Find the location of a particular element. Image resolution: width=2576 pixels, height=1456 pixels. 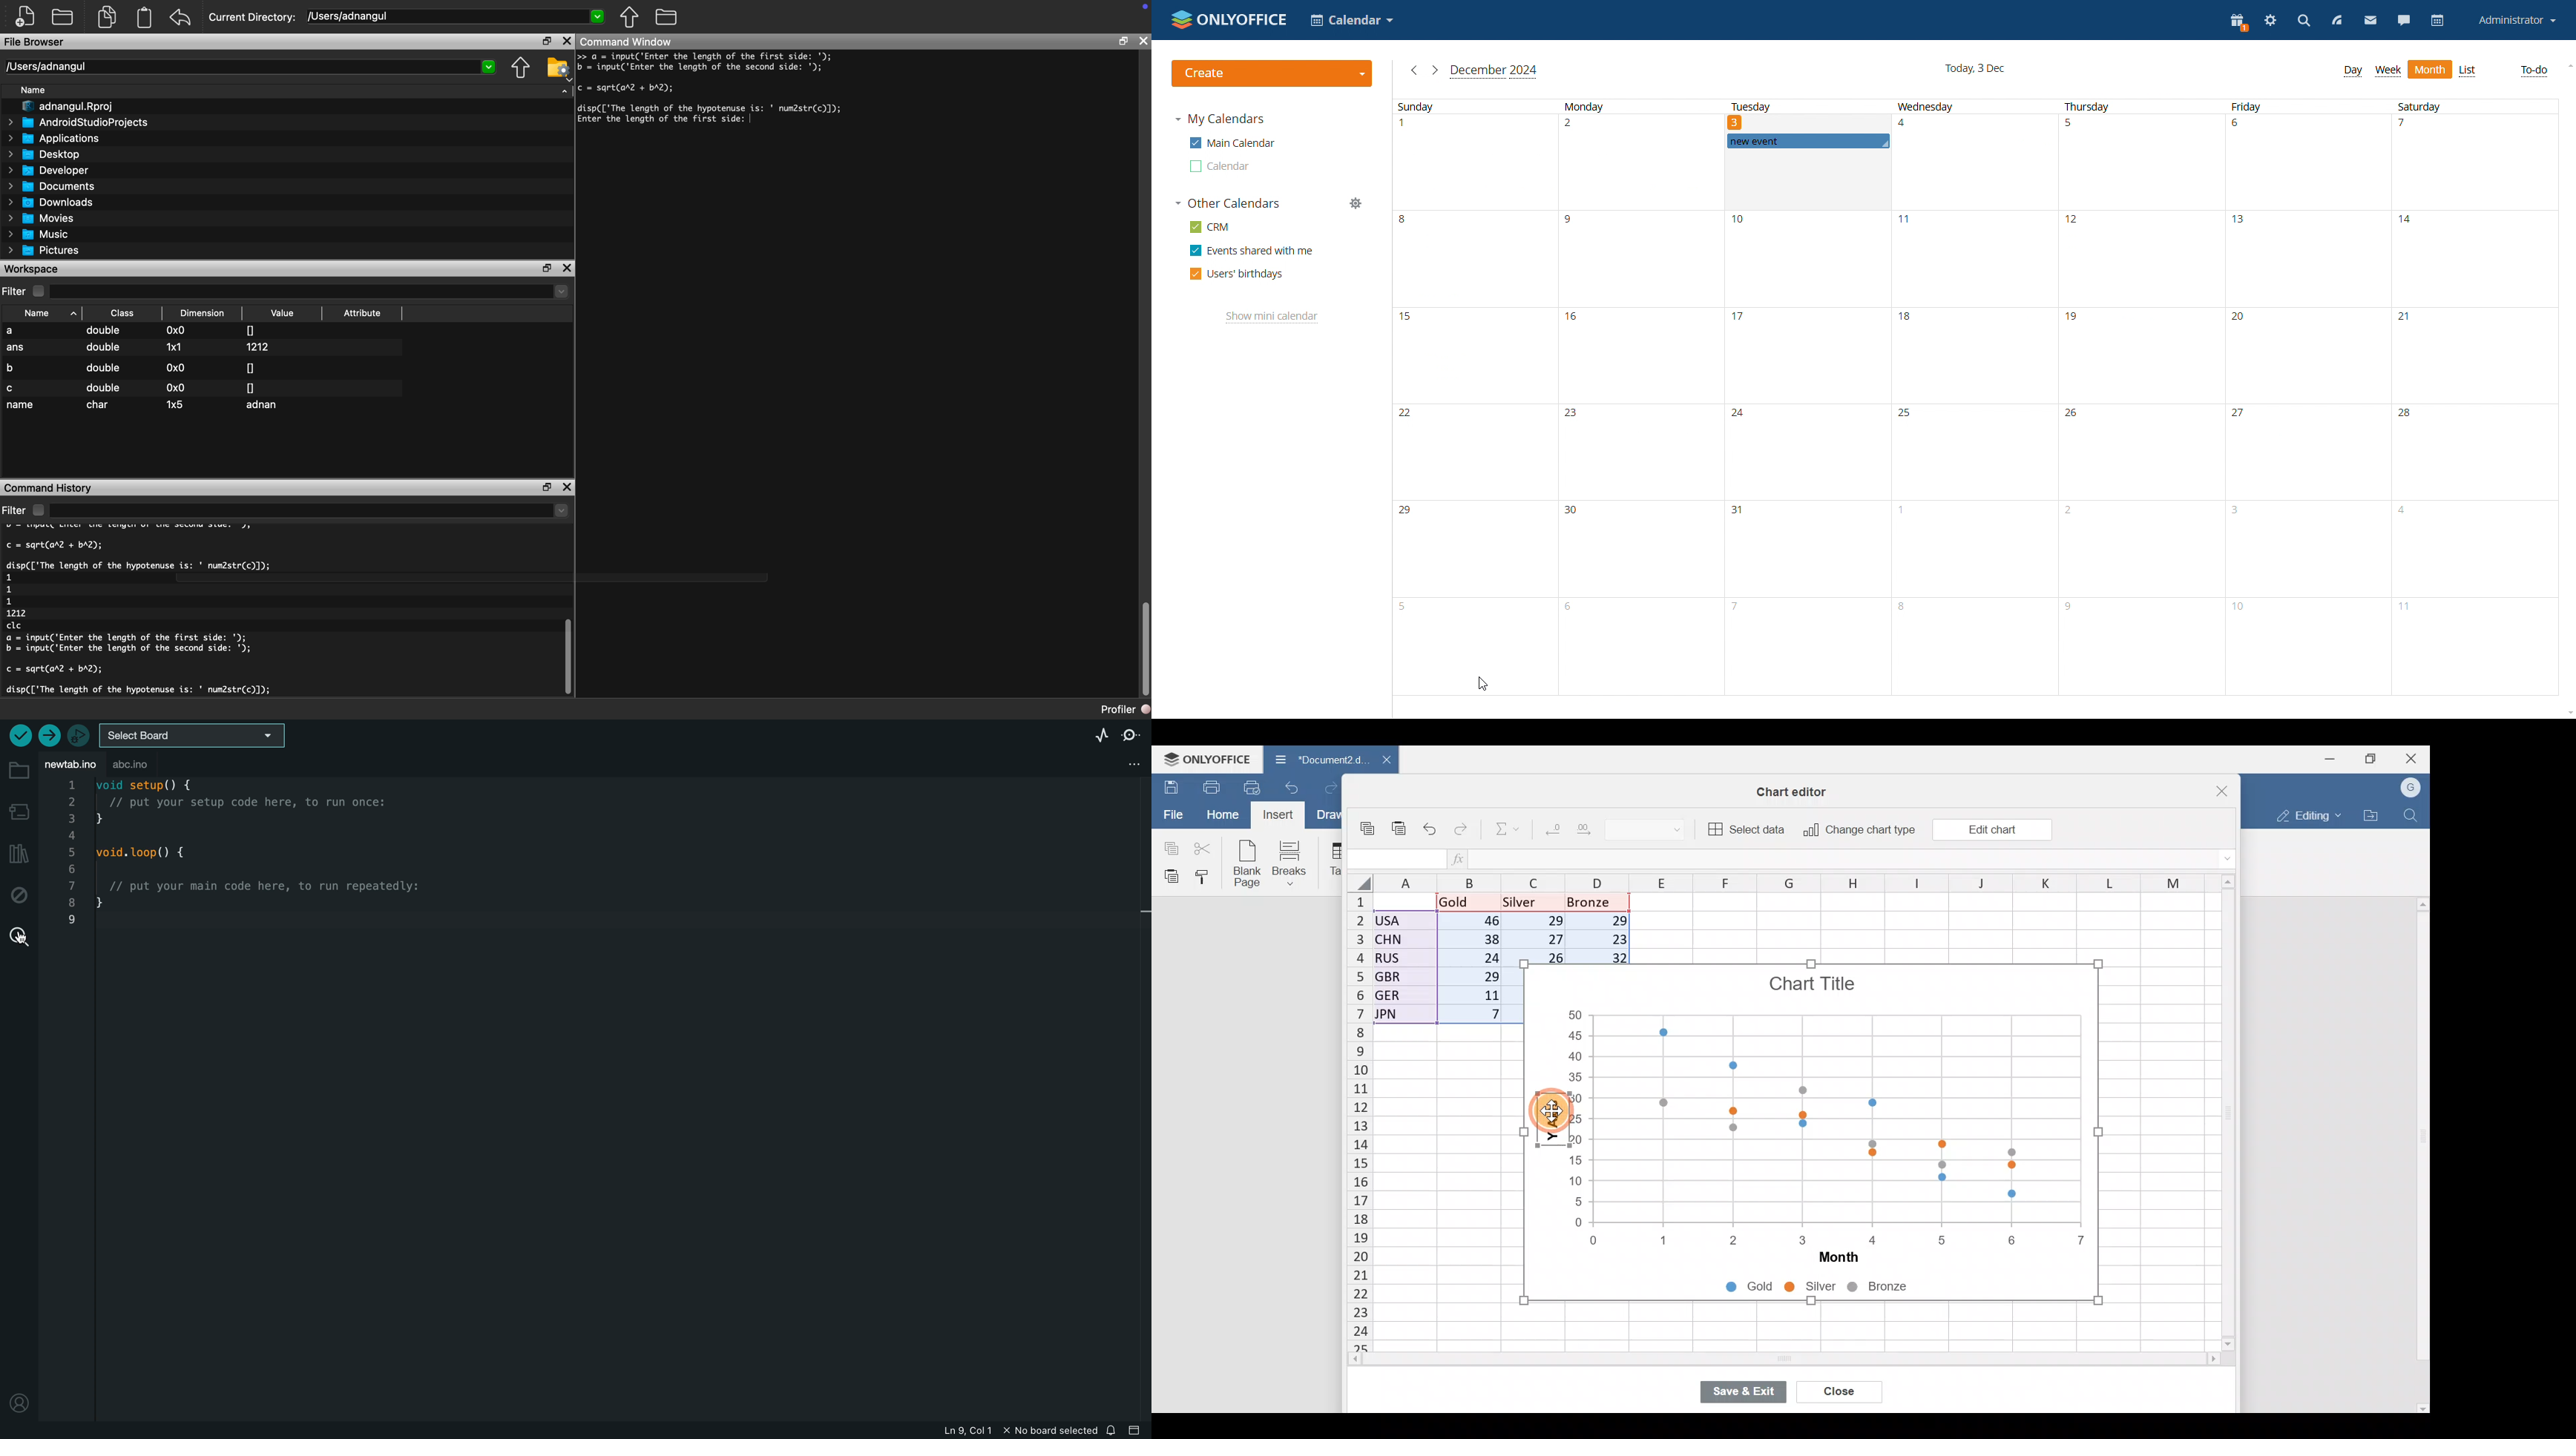

Close document is located at coordinates (1379, 761).